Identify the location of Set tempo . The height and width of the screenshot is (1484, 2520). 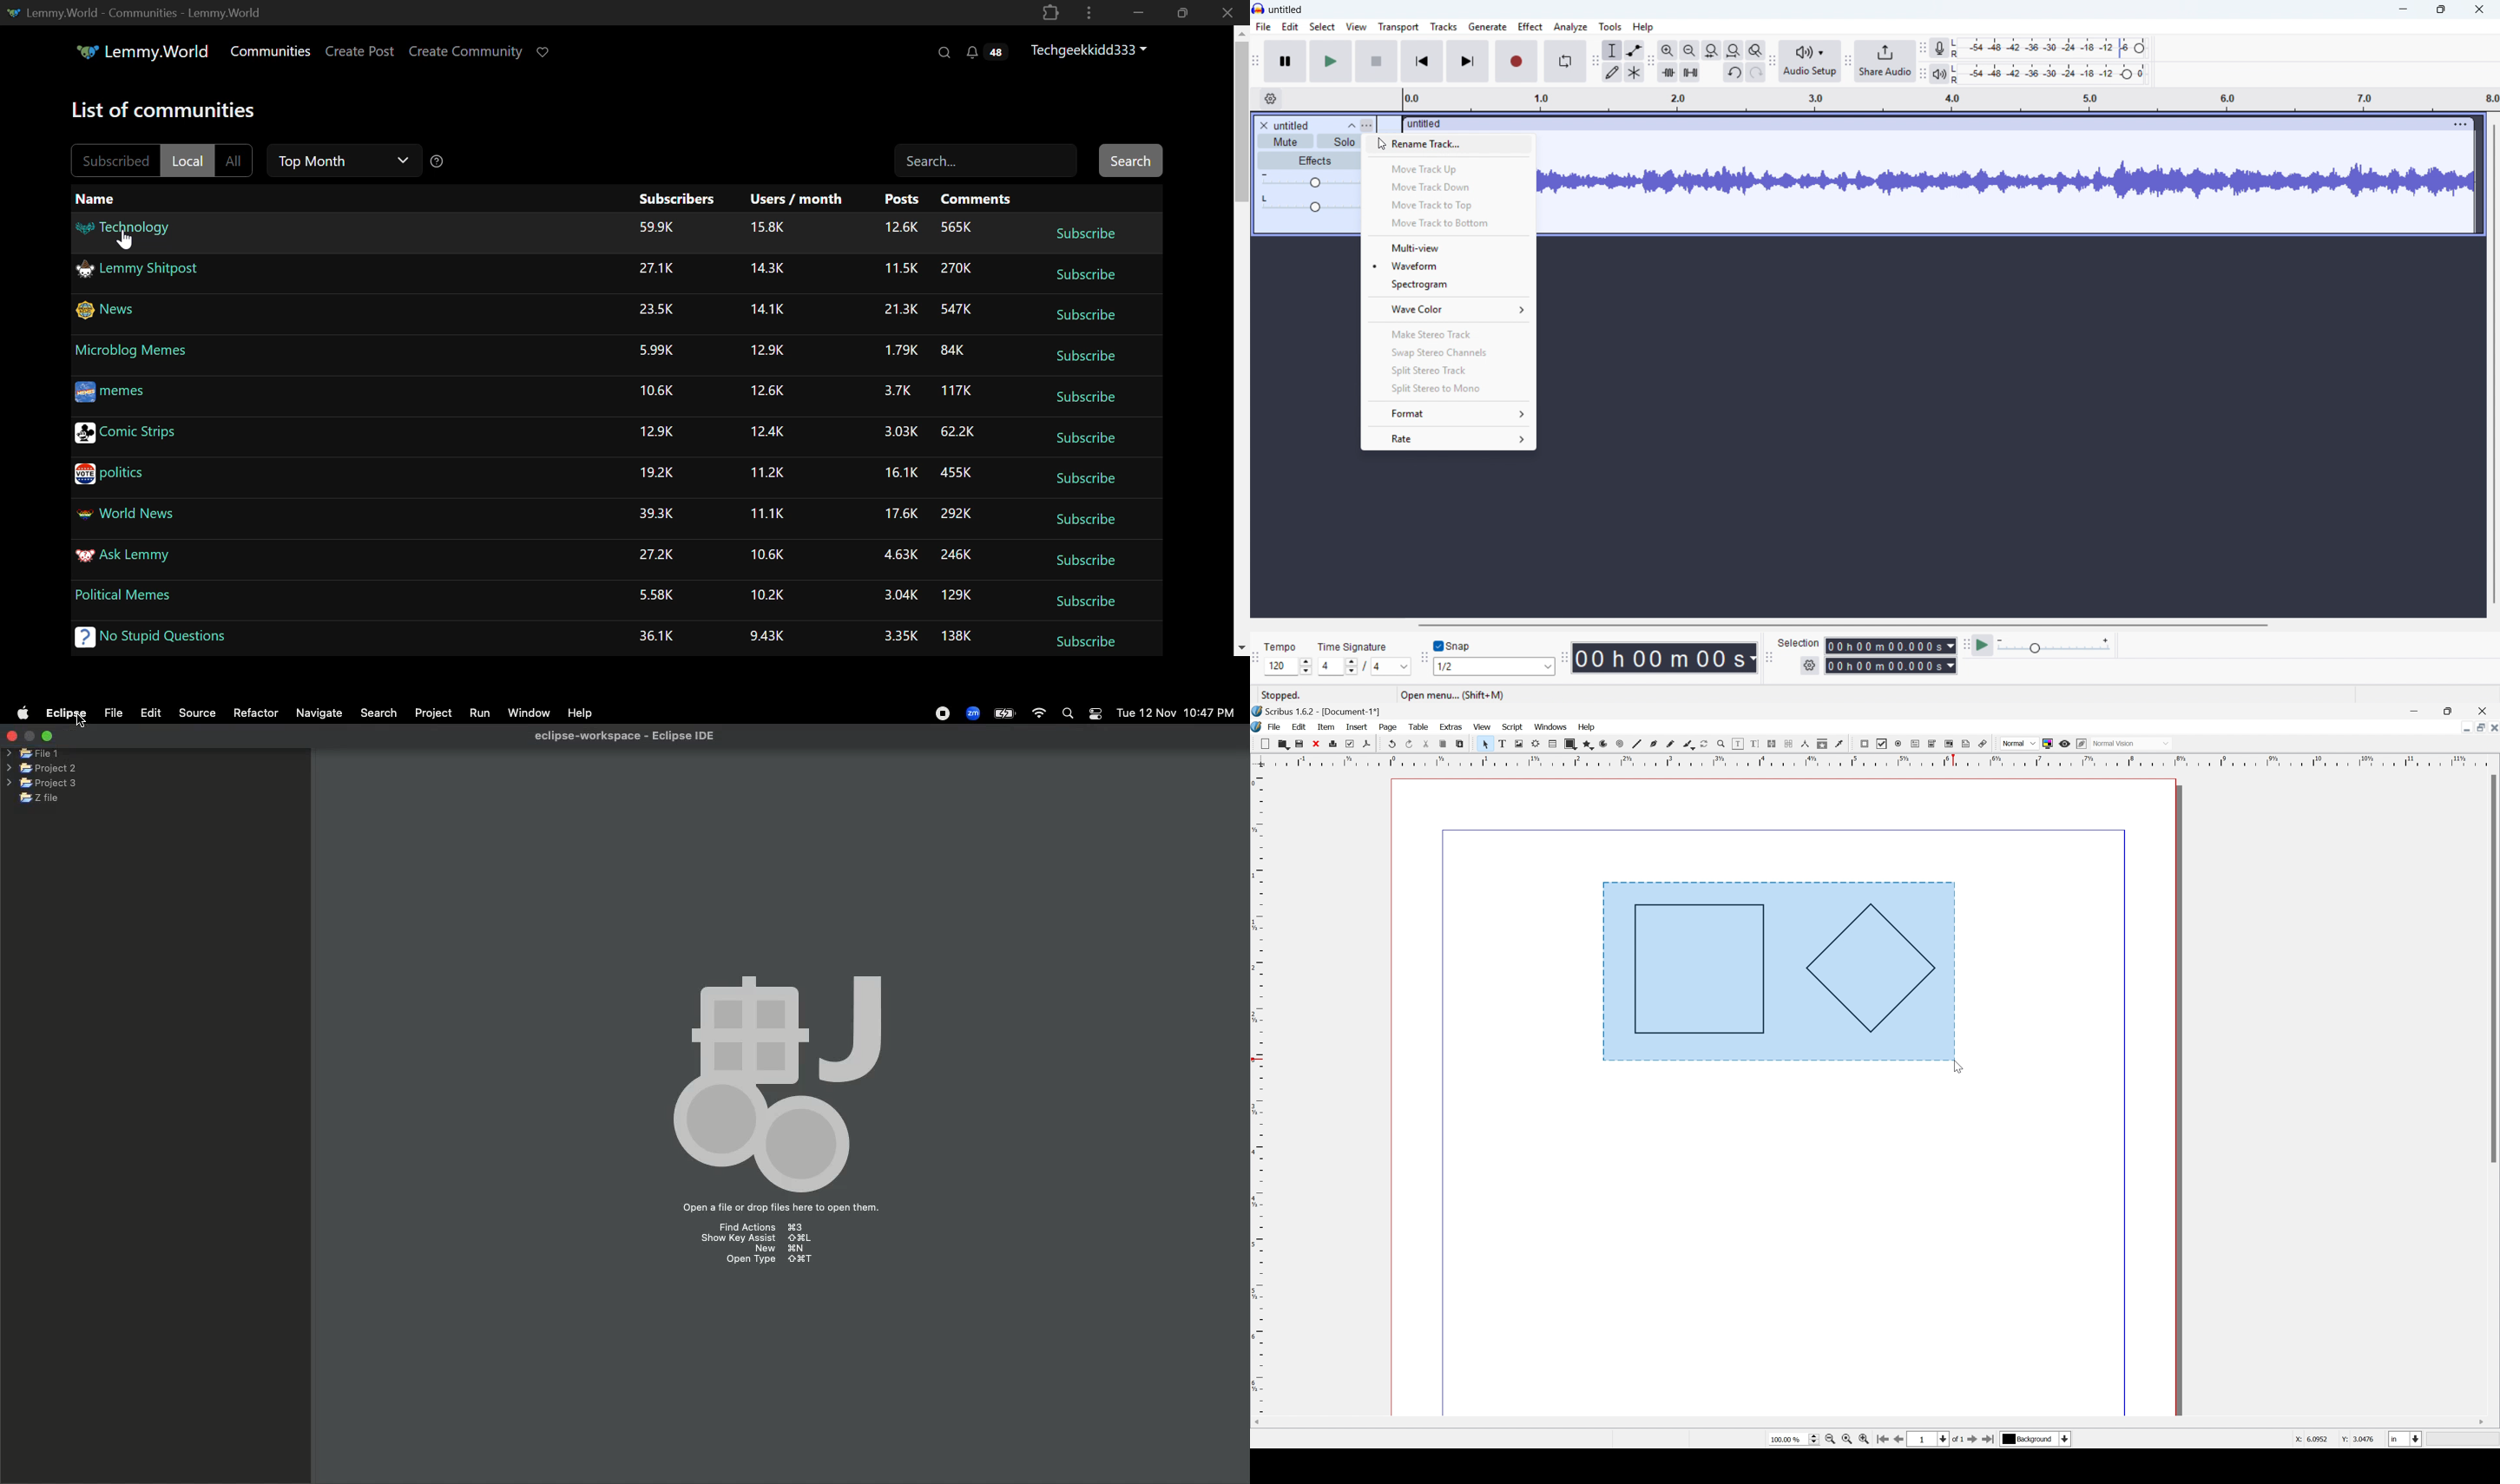
(1288, 666).